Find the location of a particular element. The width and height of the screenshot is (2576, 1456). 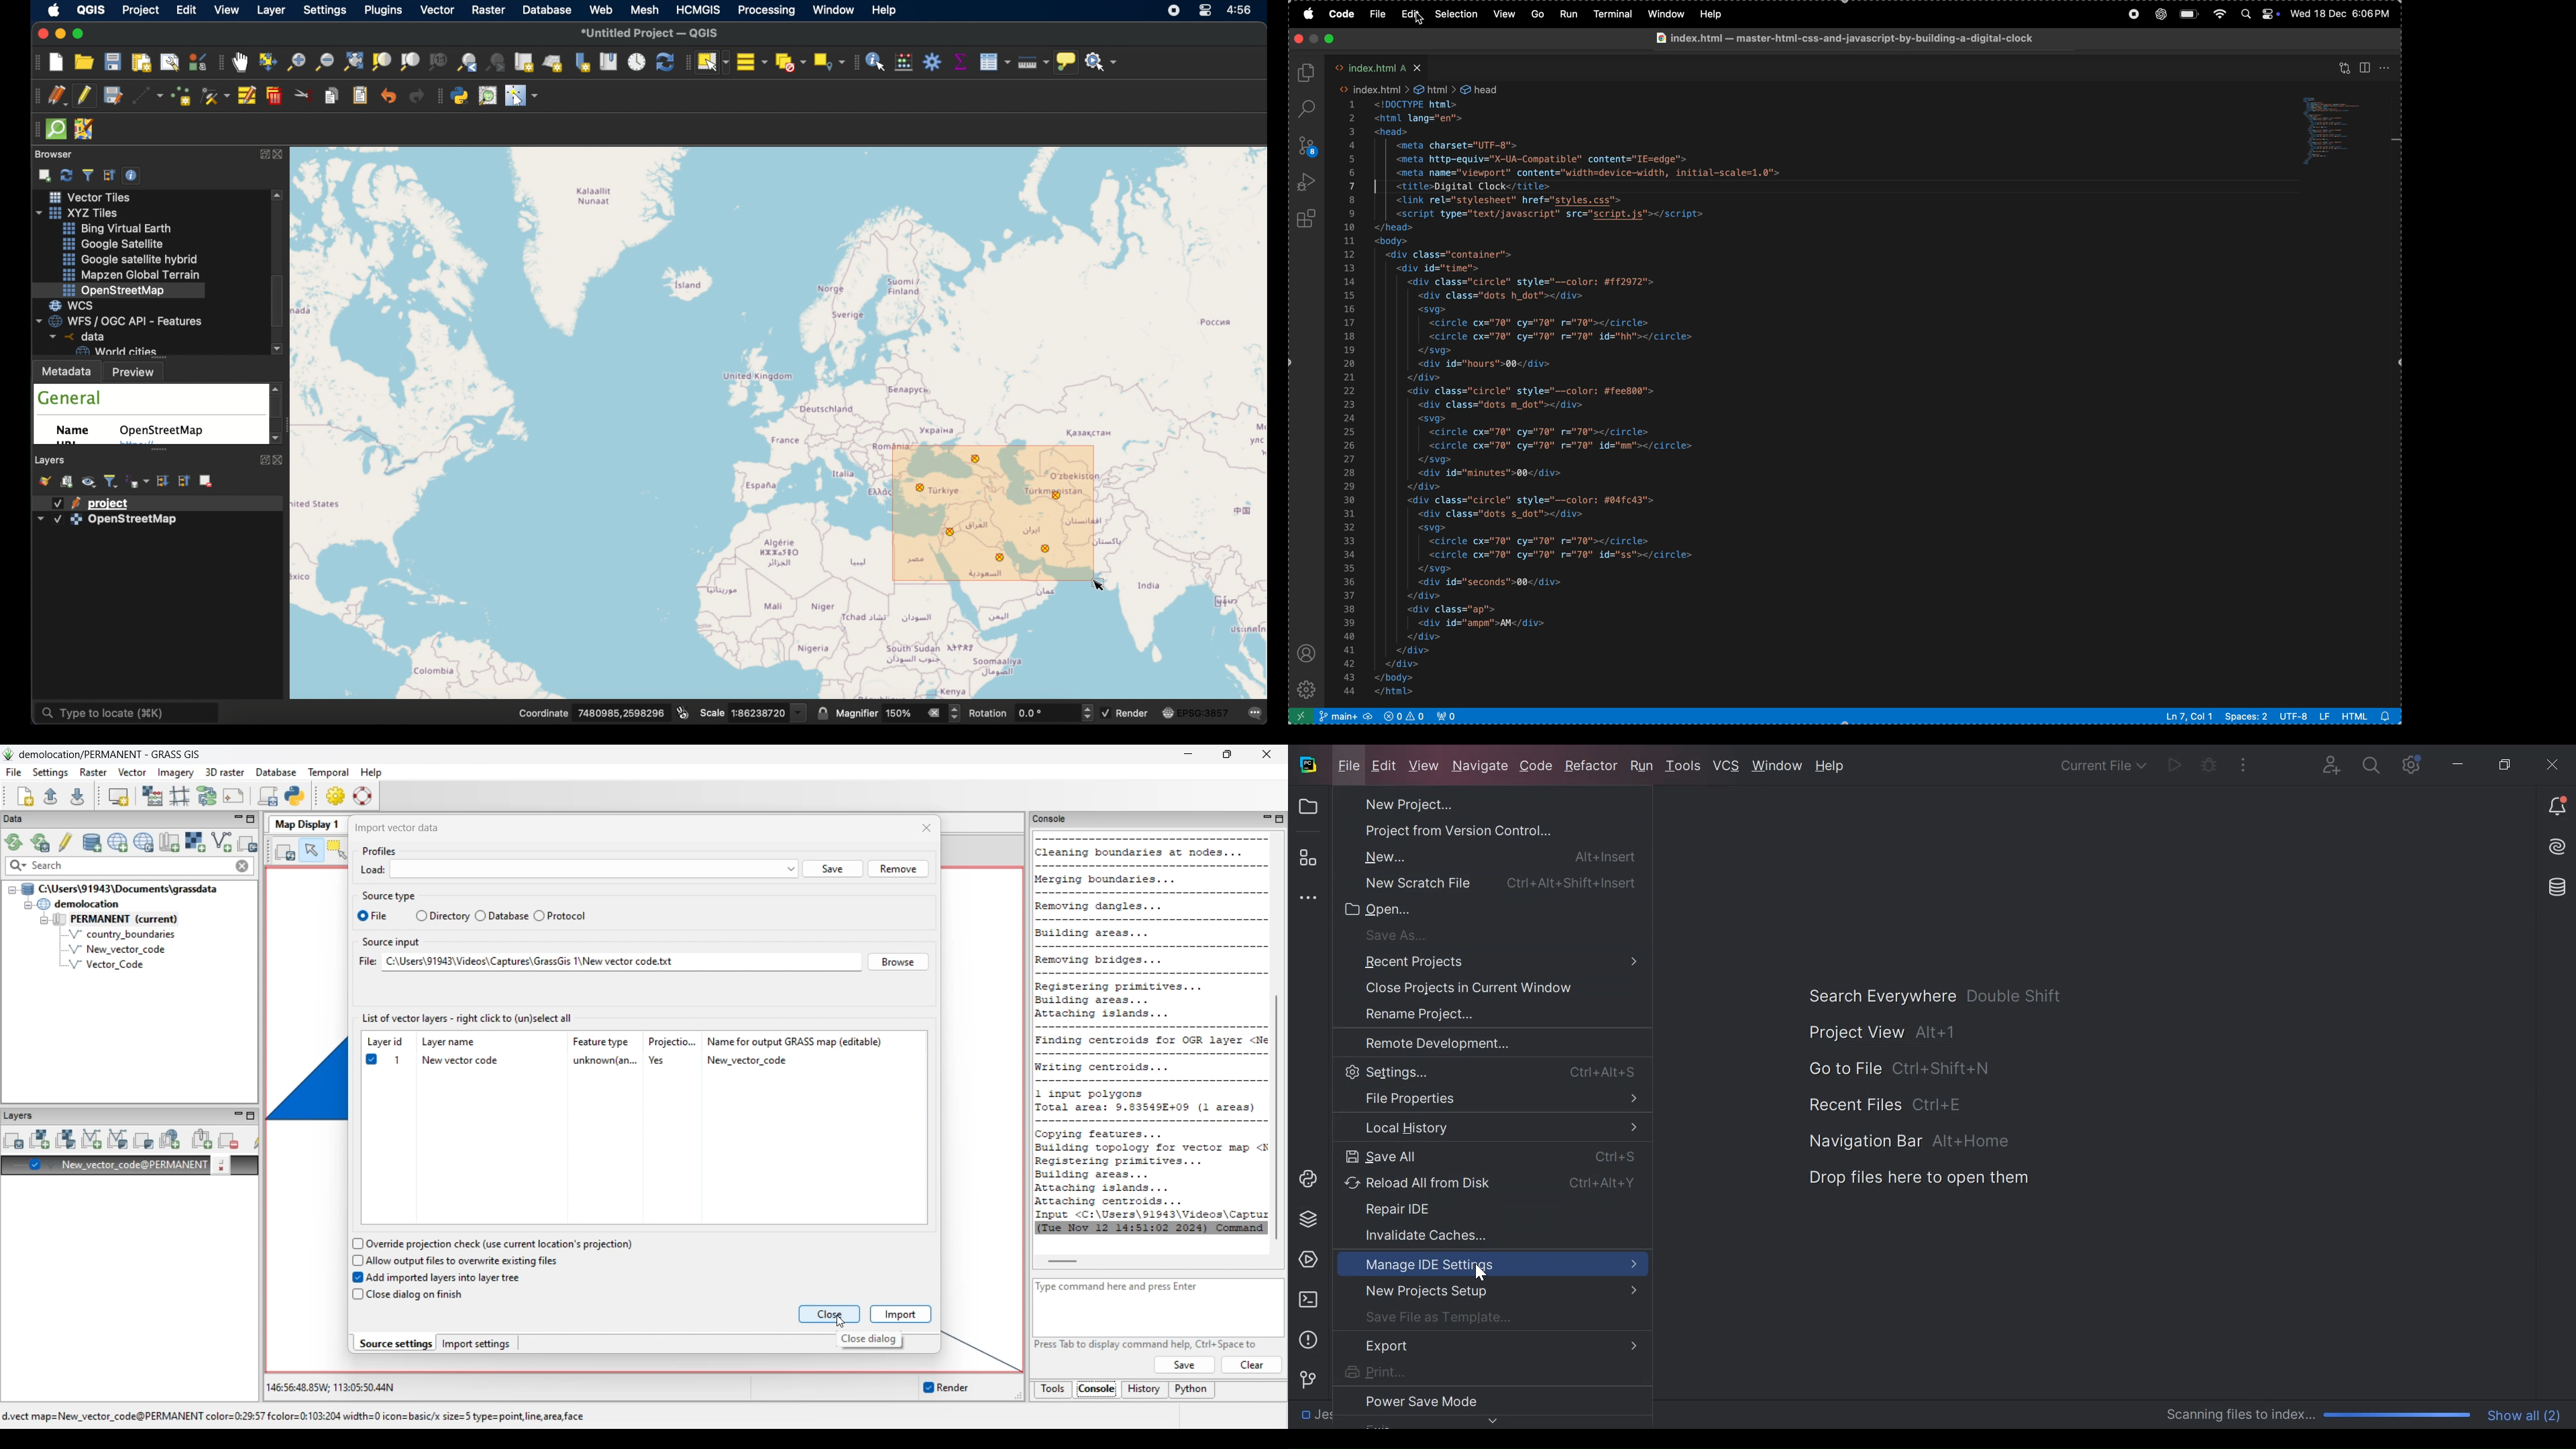

Repair IDE is located at coordinates (1483, 1211).